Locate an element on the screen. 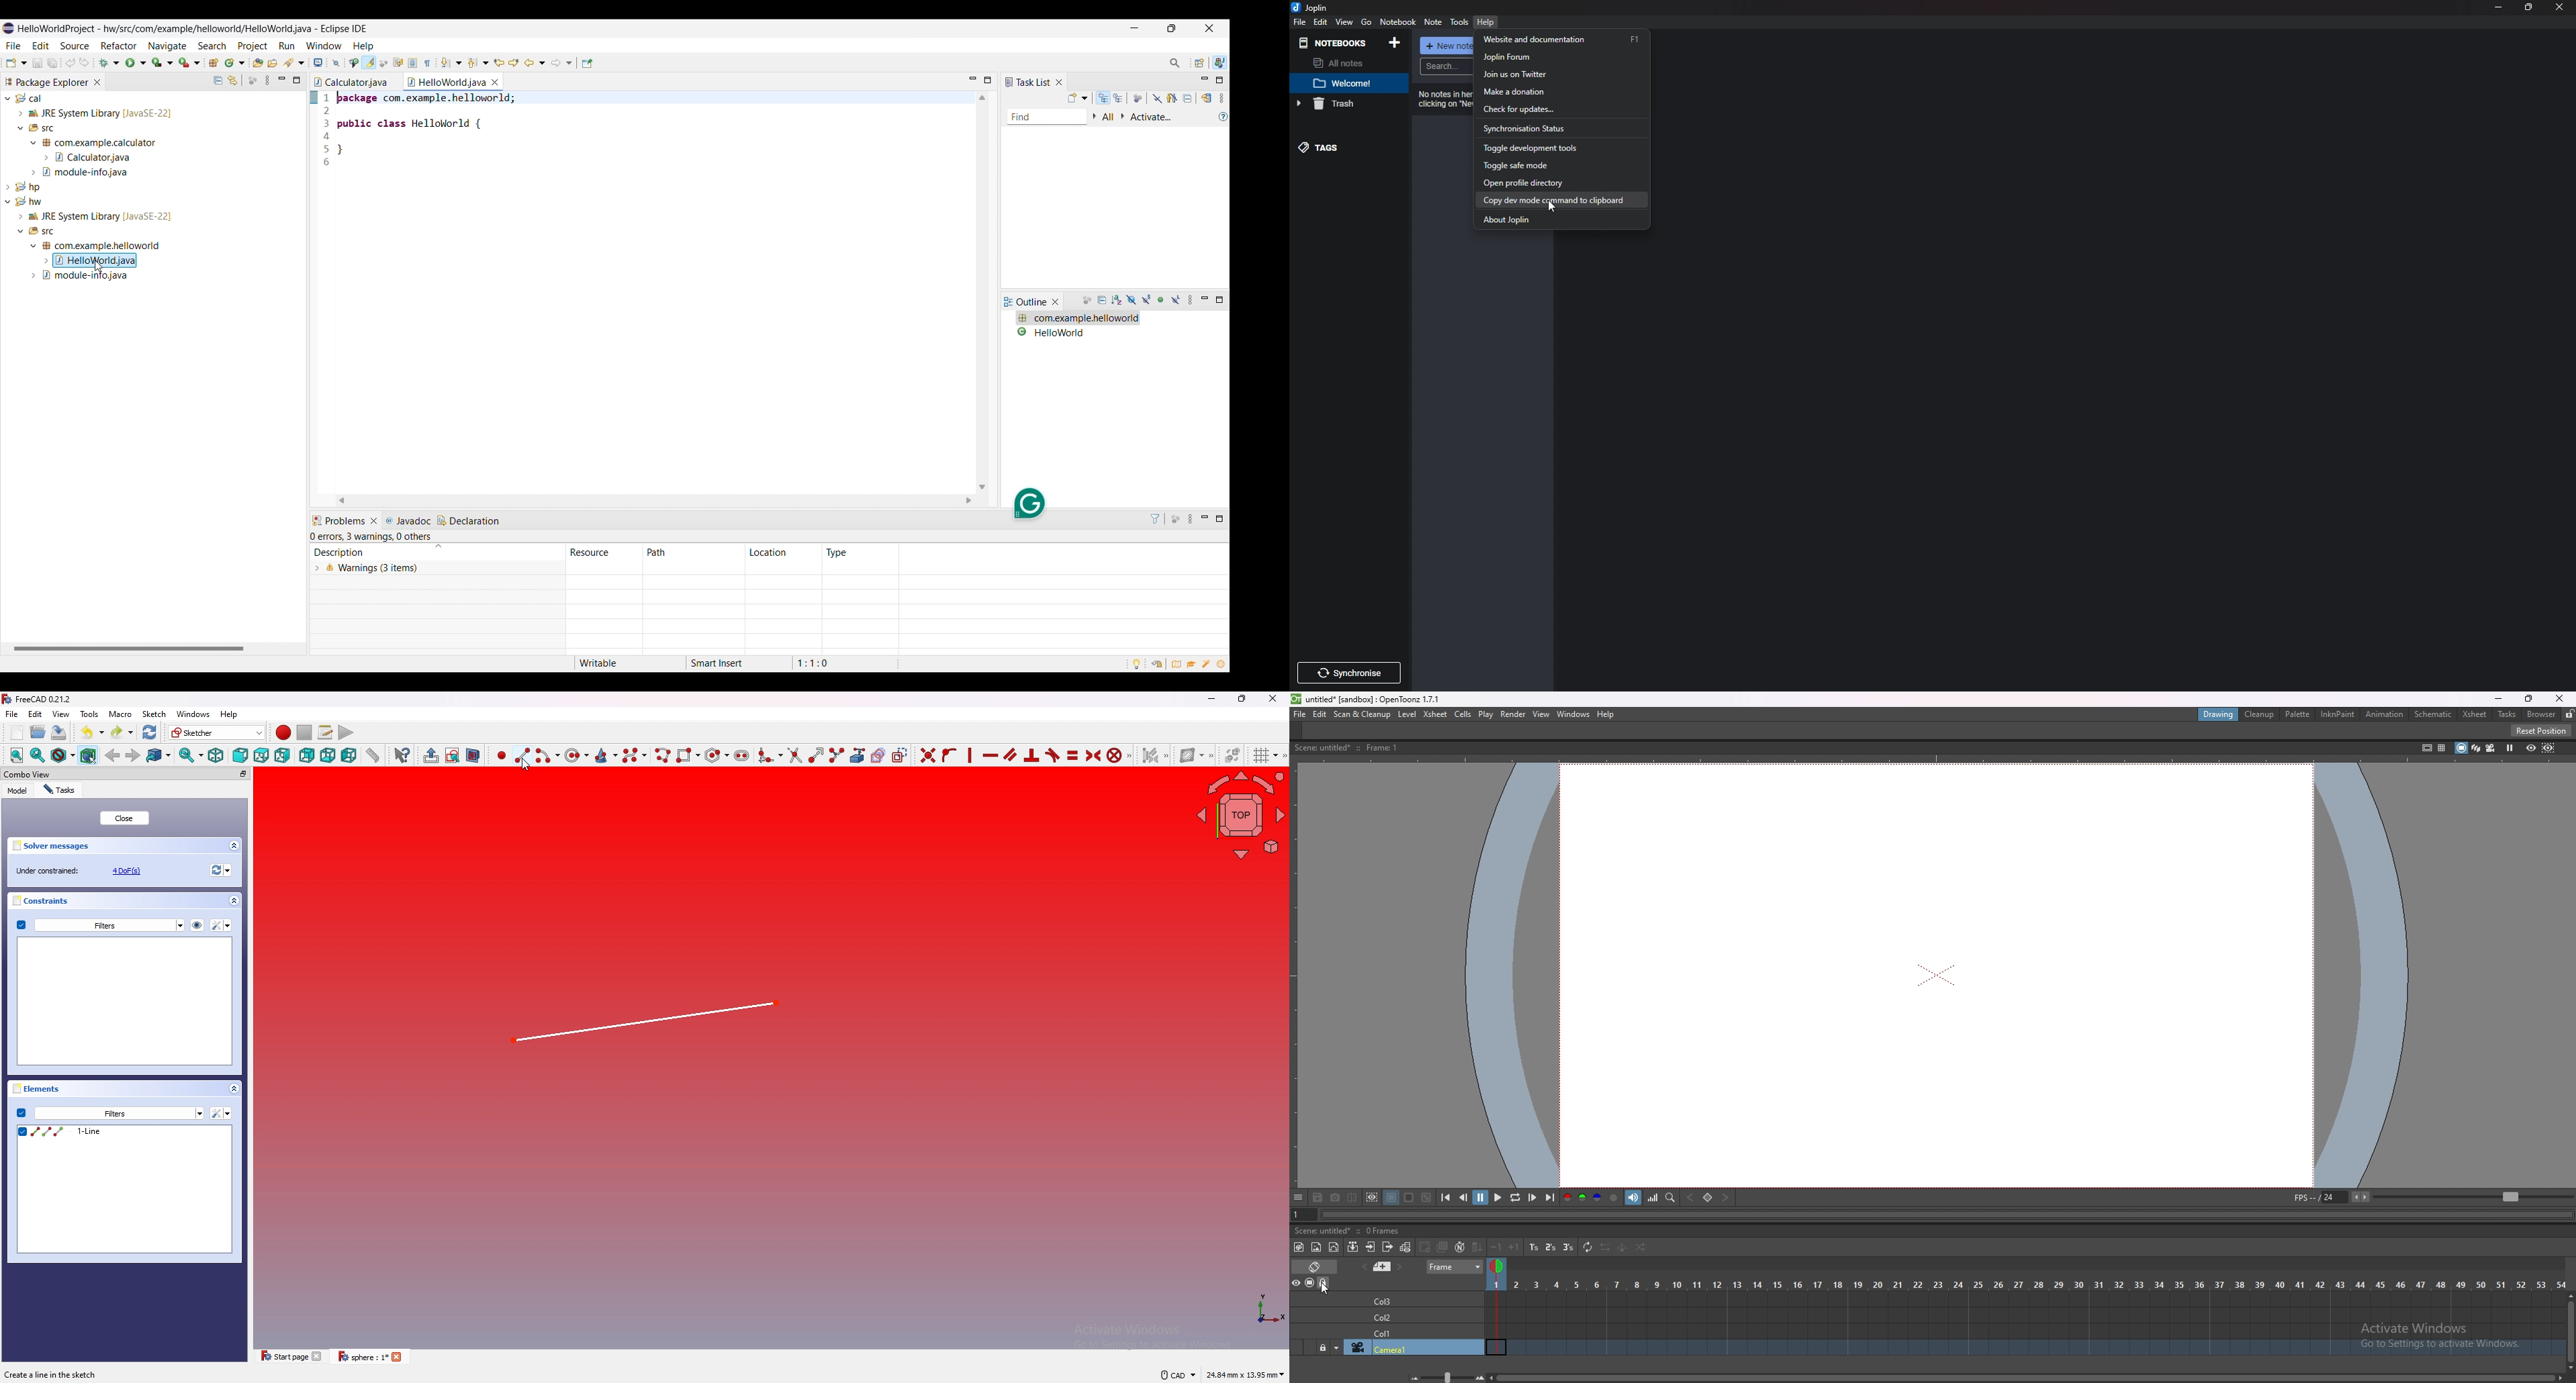 Image resolution: width=2576 pixels, height=1400 pixels. level is located at coordinates (1408, 714).